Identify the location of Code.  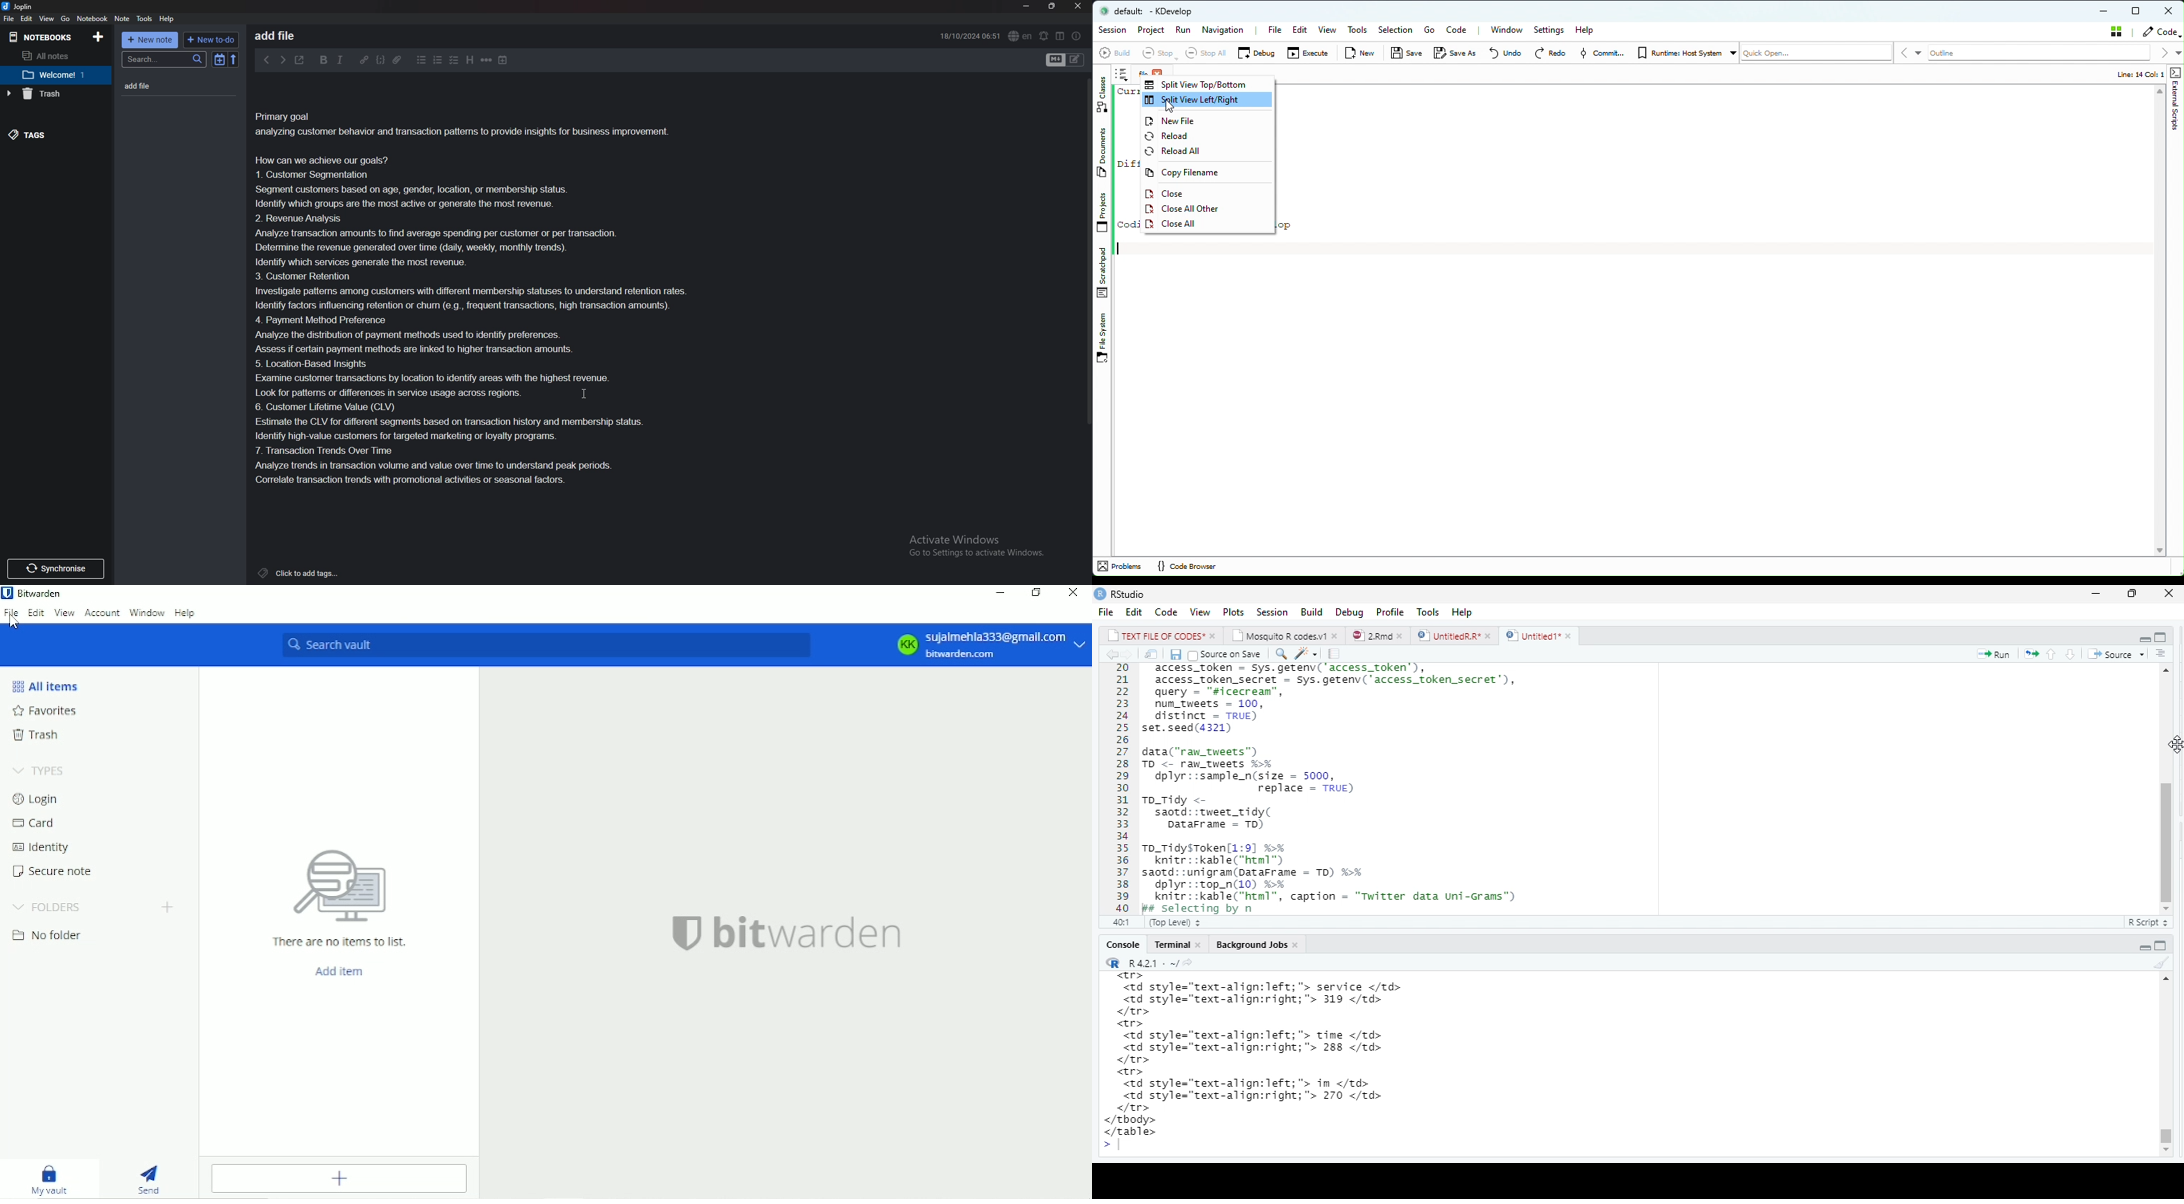
(1166, 611).